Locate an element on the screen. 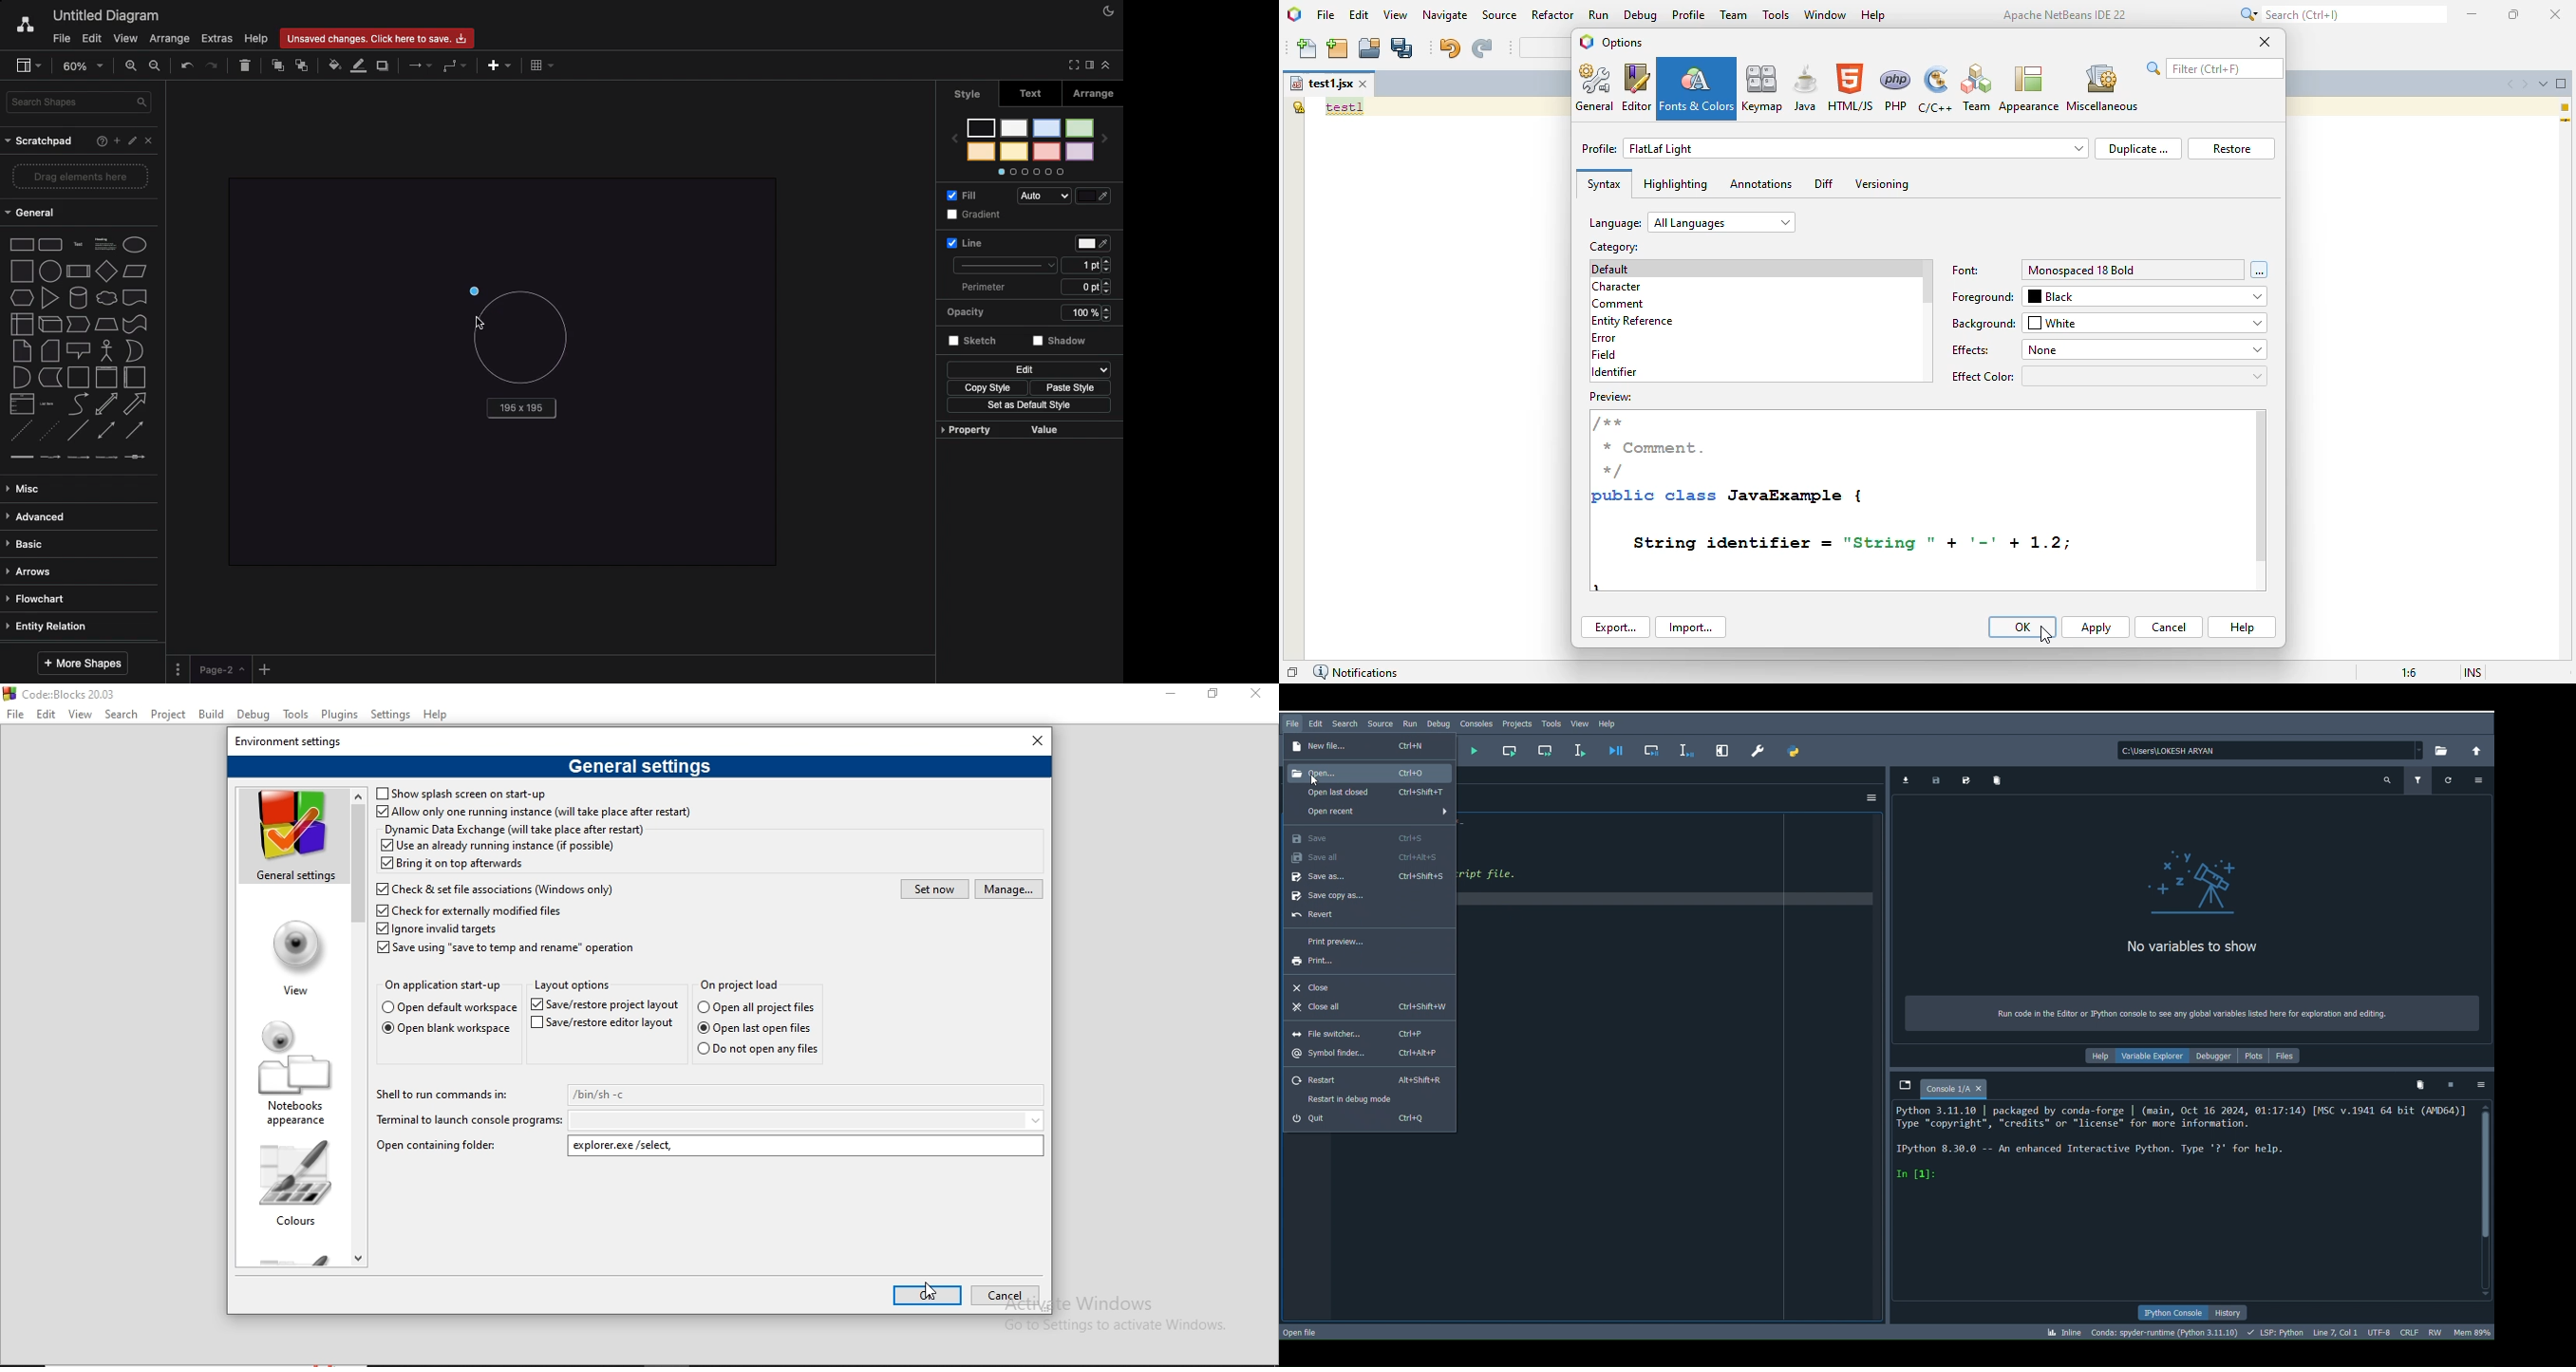 The width and height of the screenshot is (2576, 1372). Open is located at coordinates (1371, 771).